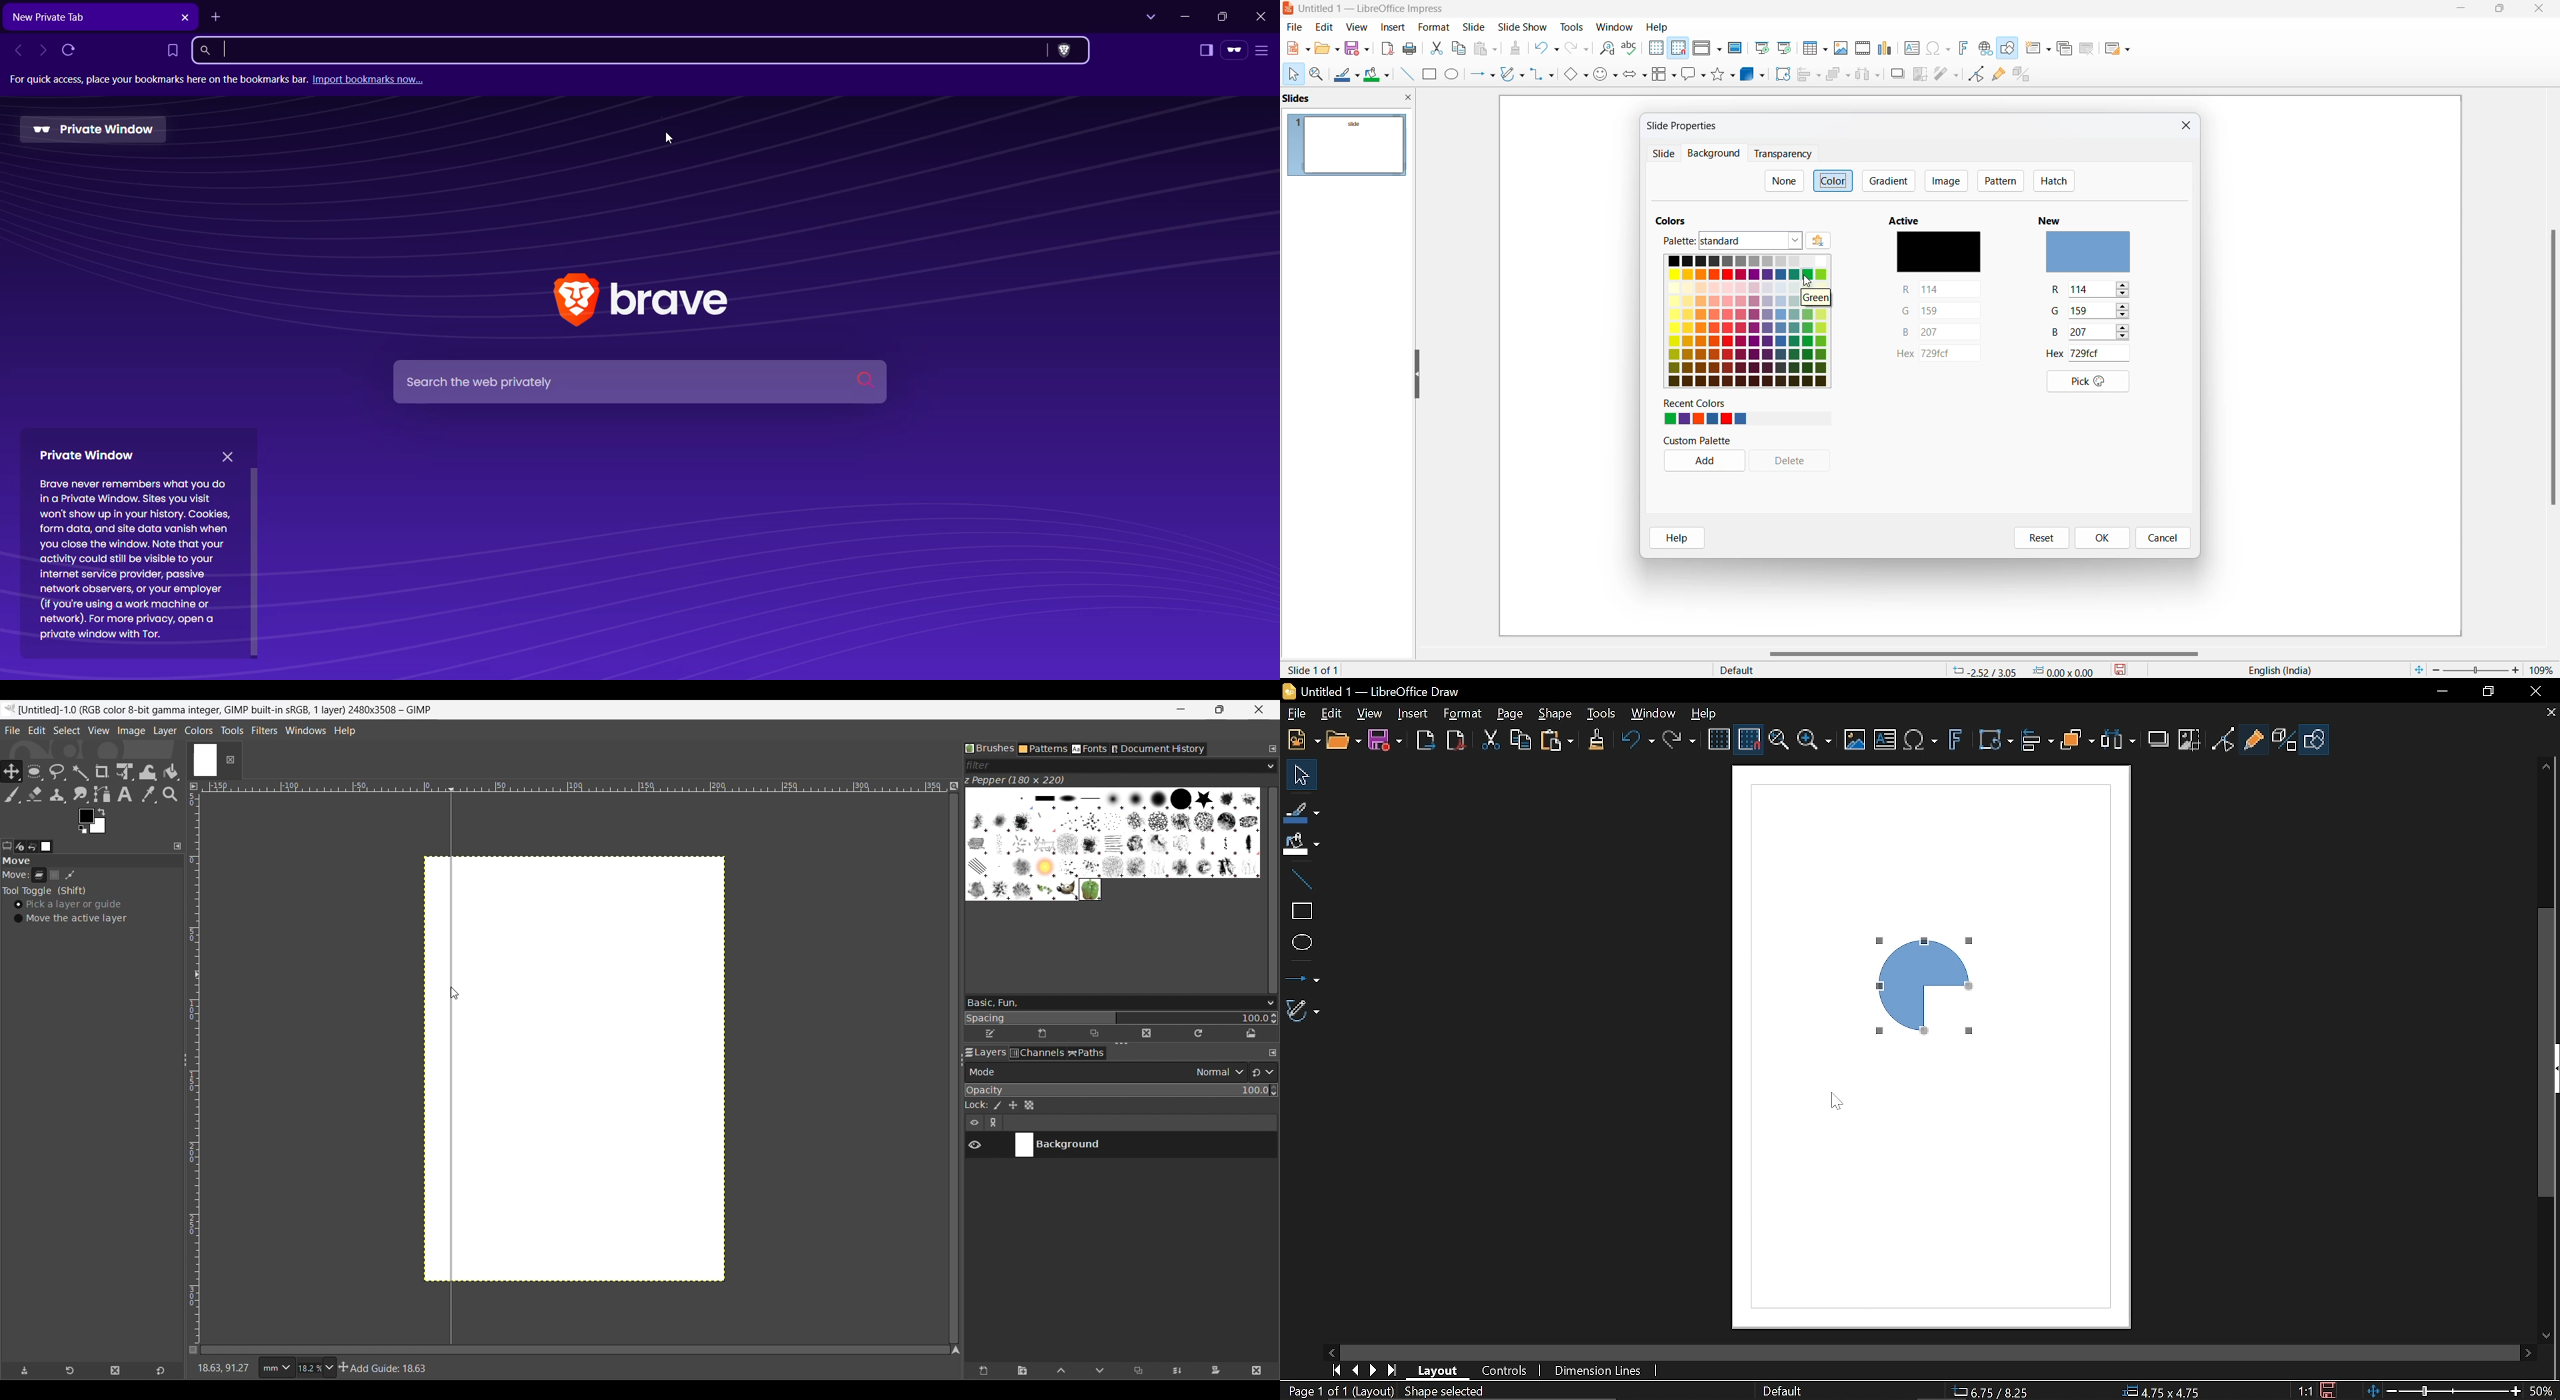 The height and width of the screenshot is (1400, 2576). I want to click on Insert equation, so click(1921, 741).